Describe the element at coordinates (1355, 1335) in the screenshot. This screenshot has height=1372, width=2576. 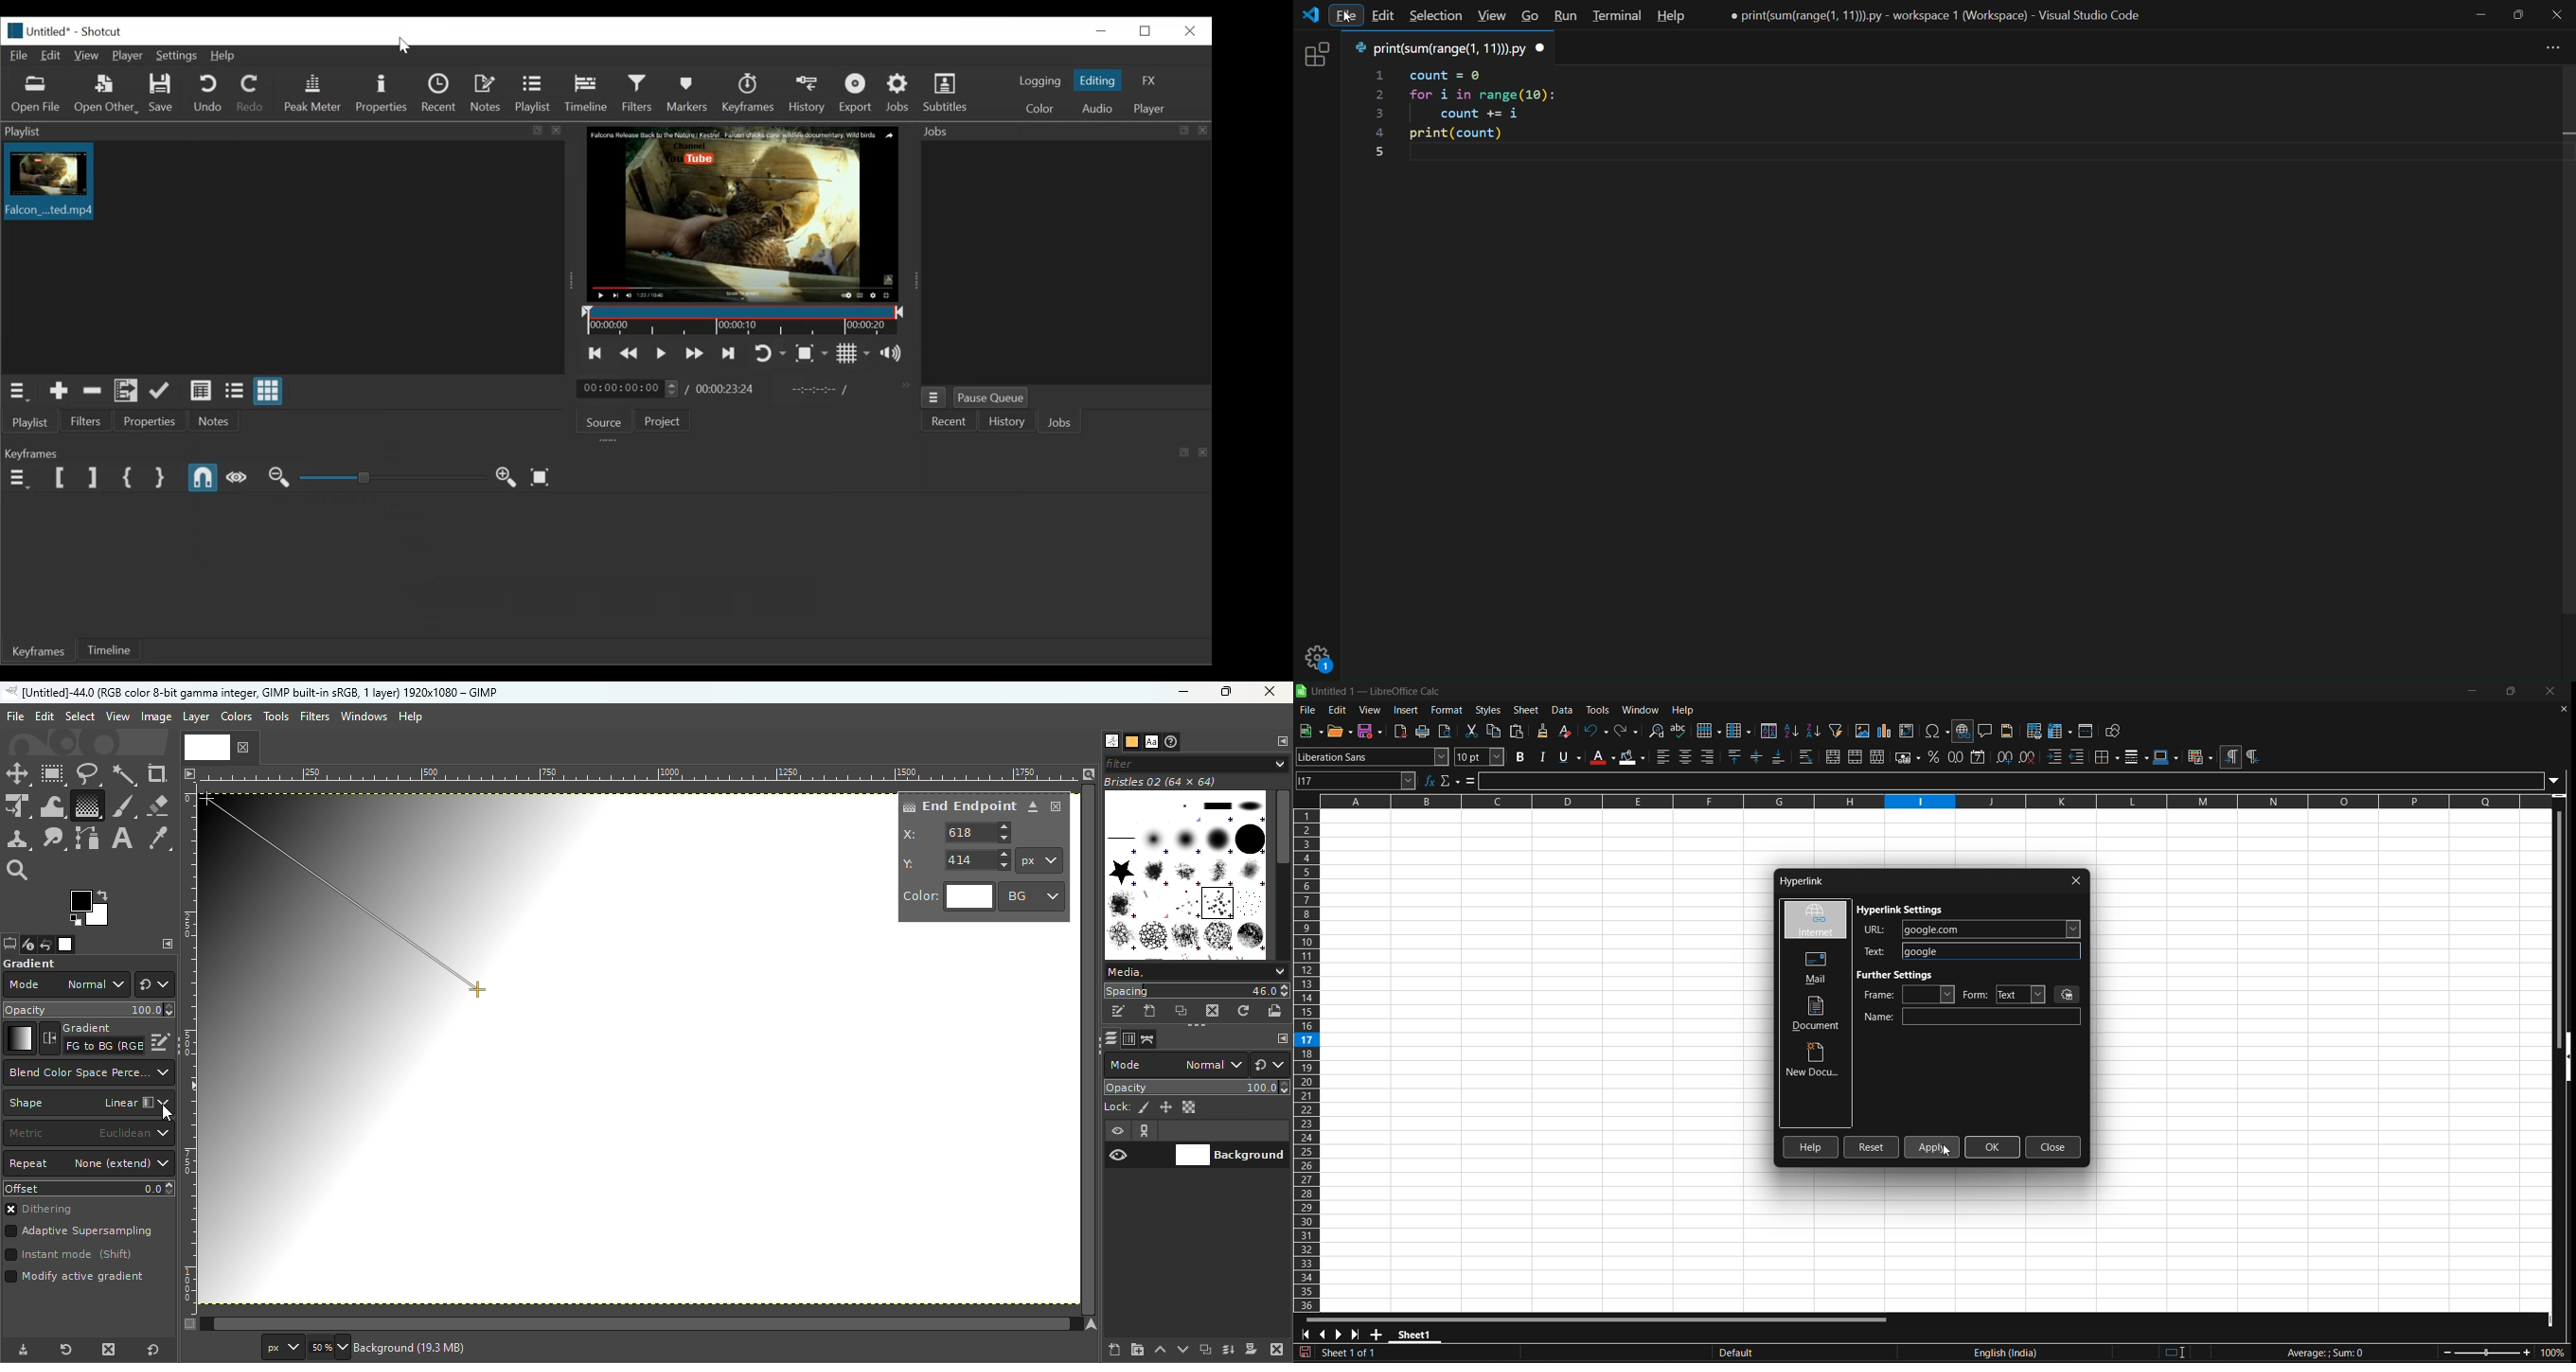
I see `scroll to last sheet ` at that location.